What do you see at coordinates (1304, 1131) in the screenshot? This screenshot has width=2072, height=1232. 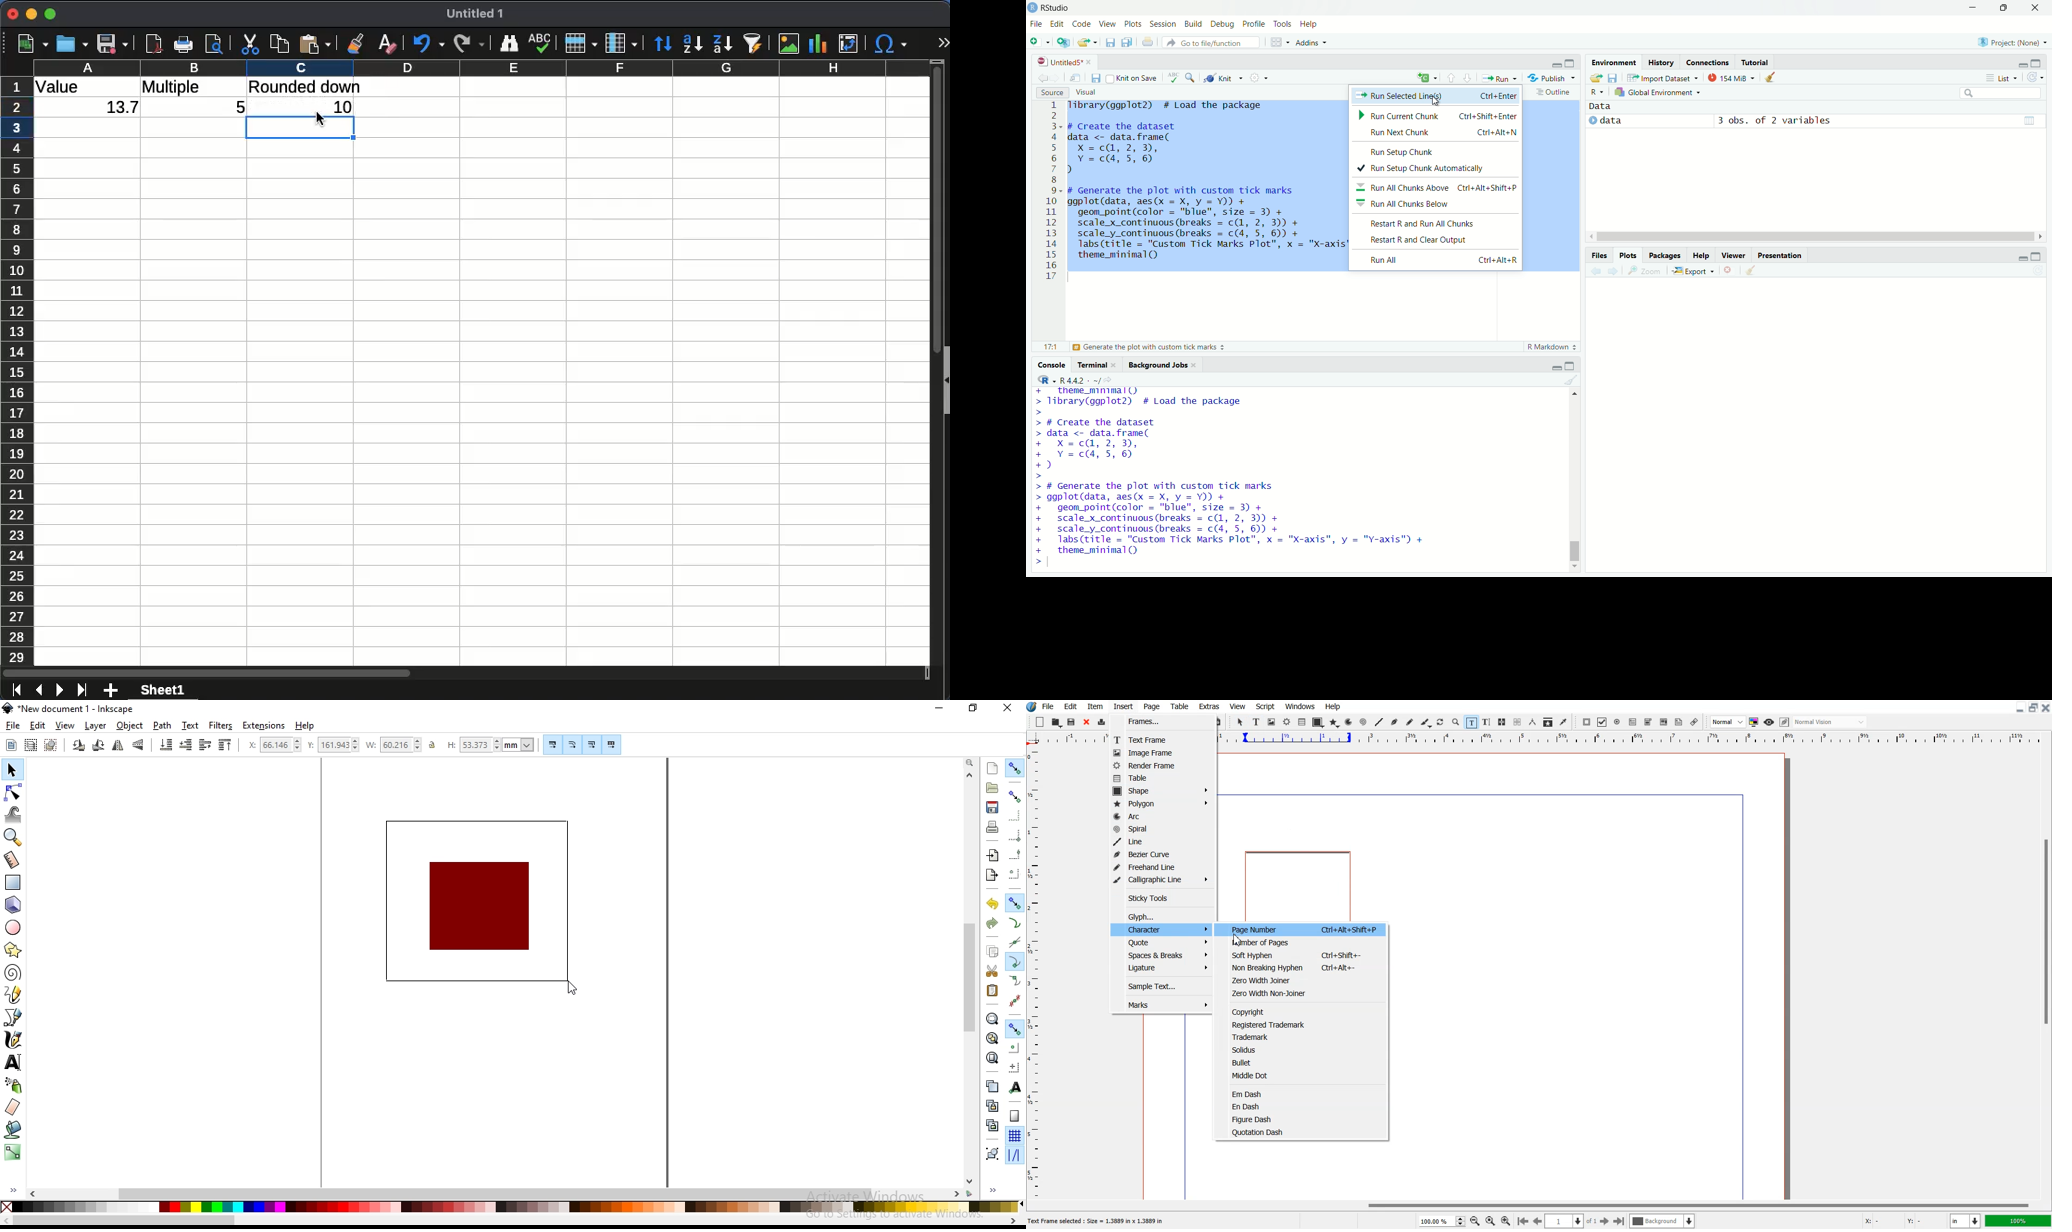 I see `Quotation Dash` at bounding box center [1304, 1131].